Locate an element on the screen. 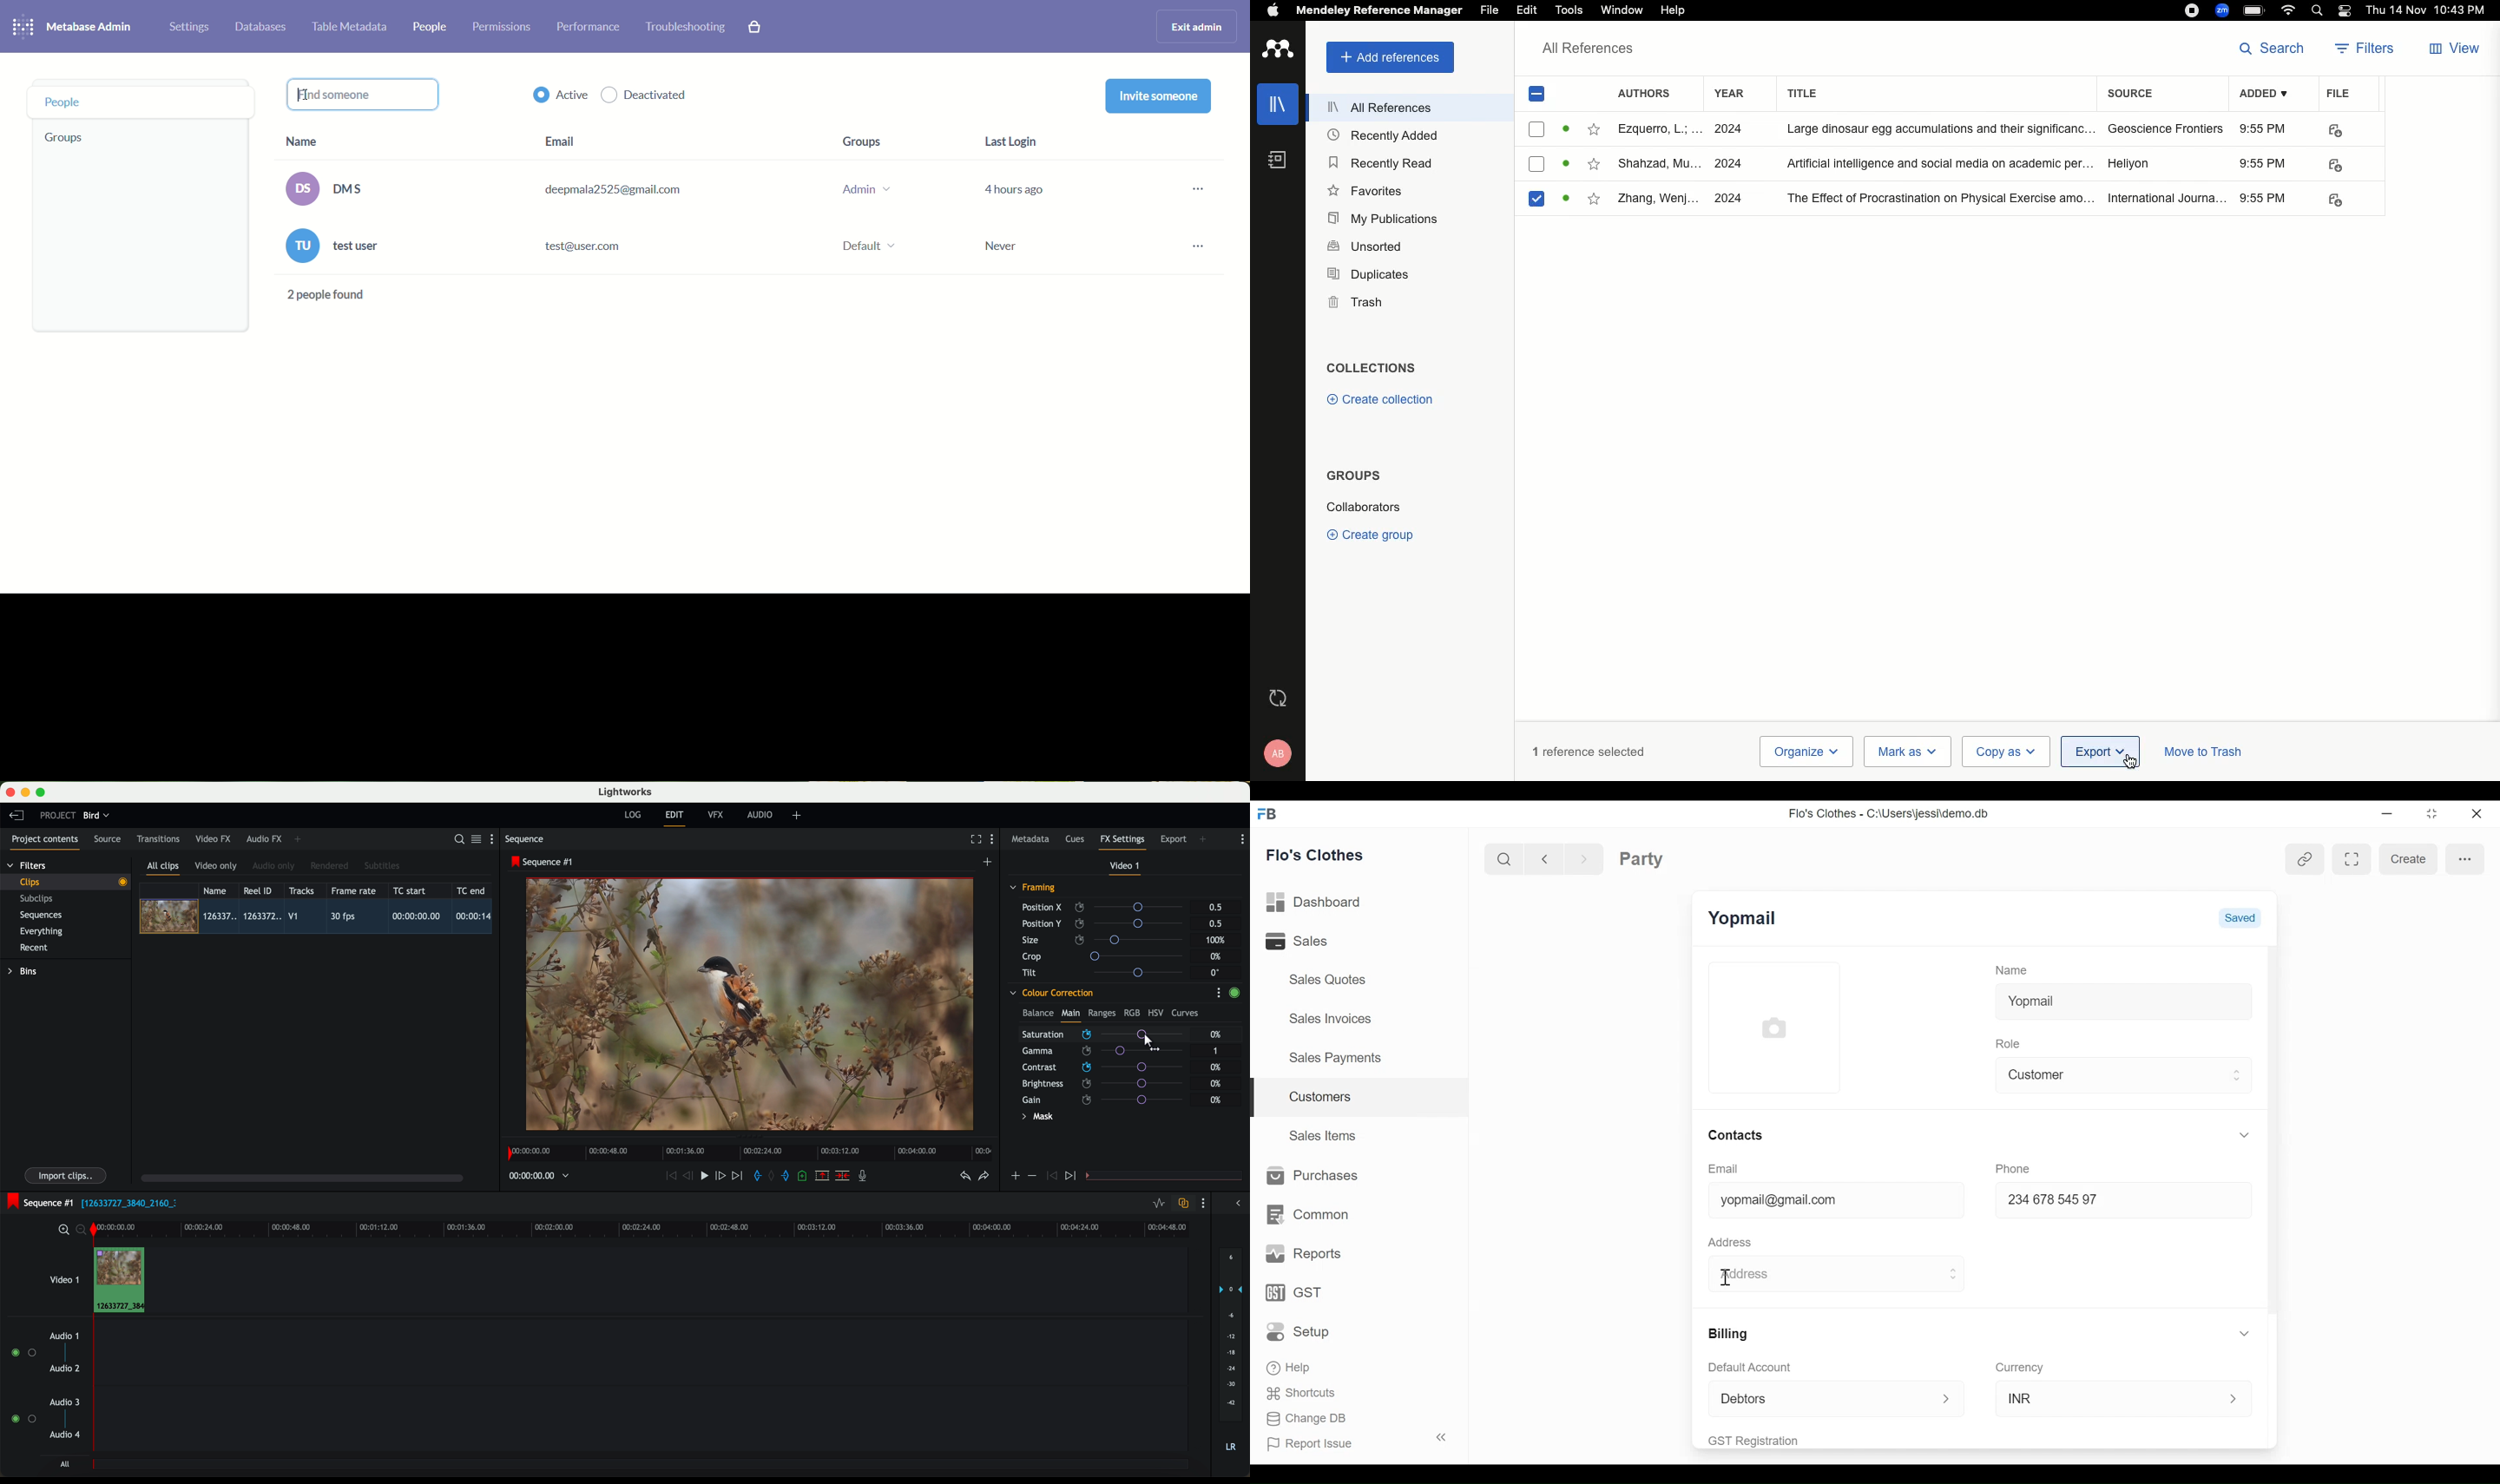  filters is located at coordinates (28, 865).